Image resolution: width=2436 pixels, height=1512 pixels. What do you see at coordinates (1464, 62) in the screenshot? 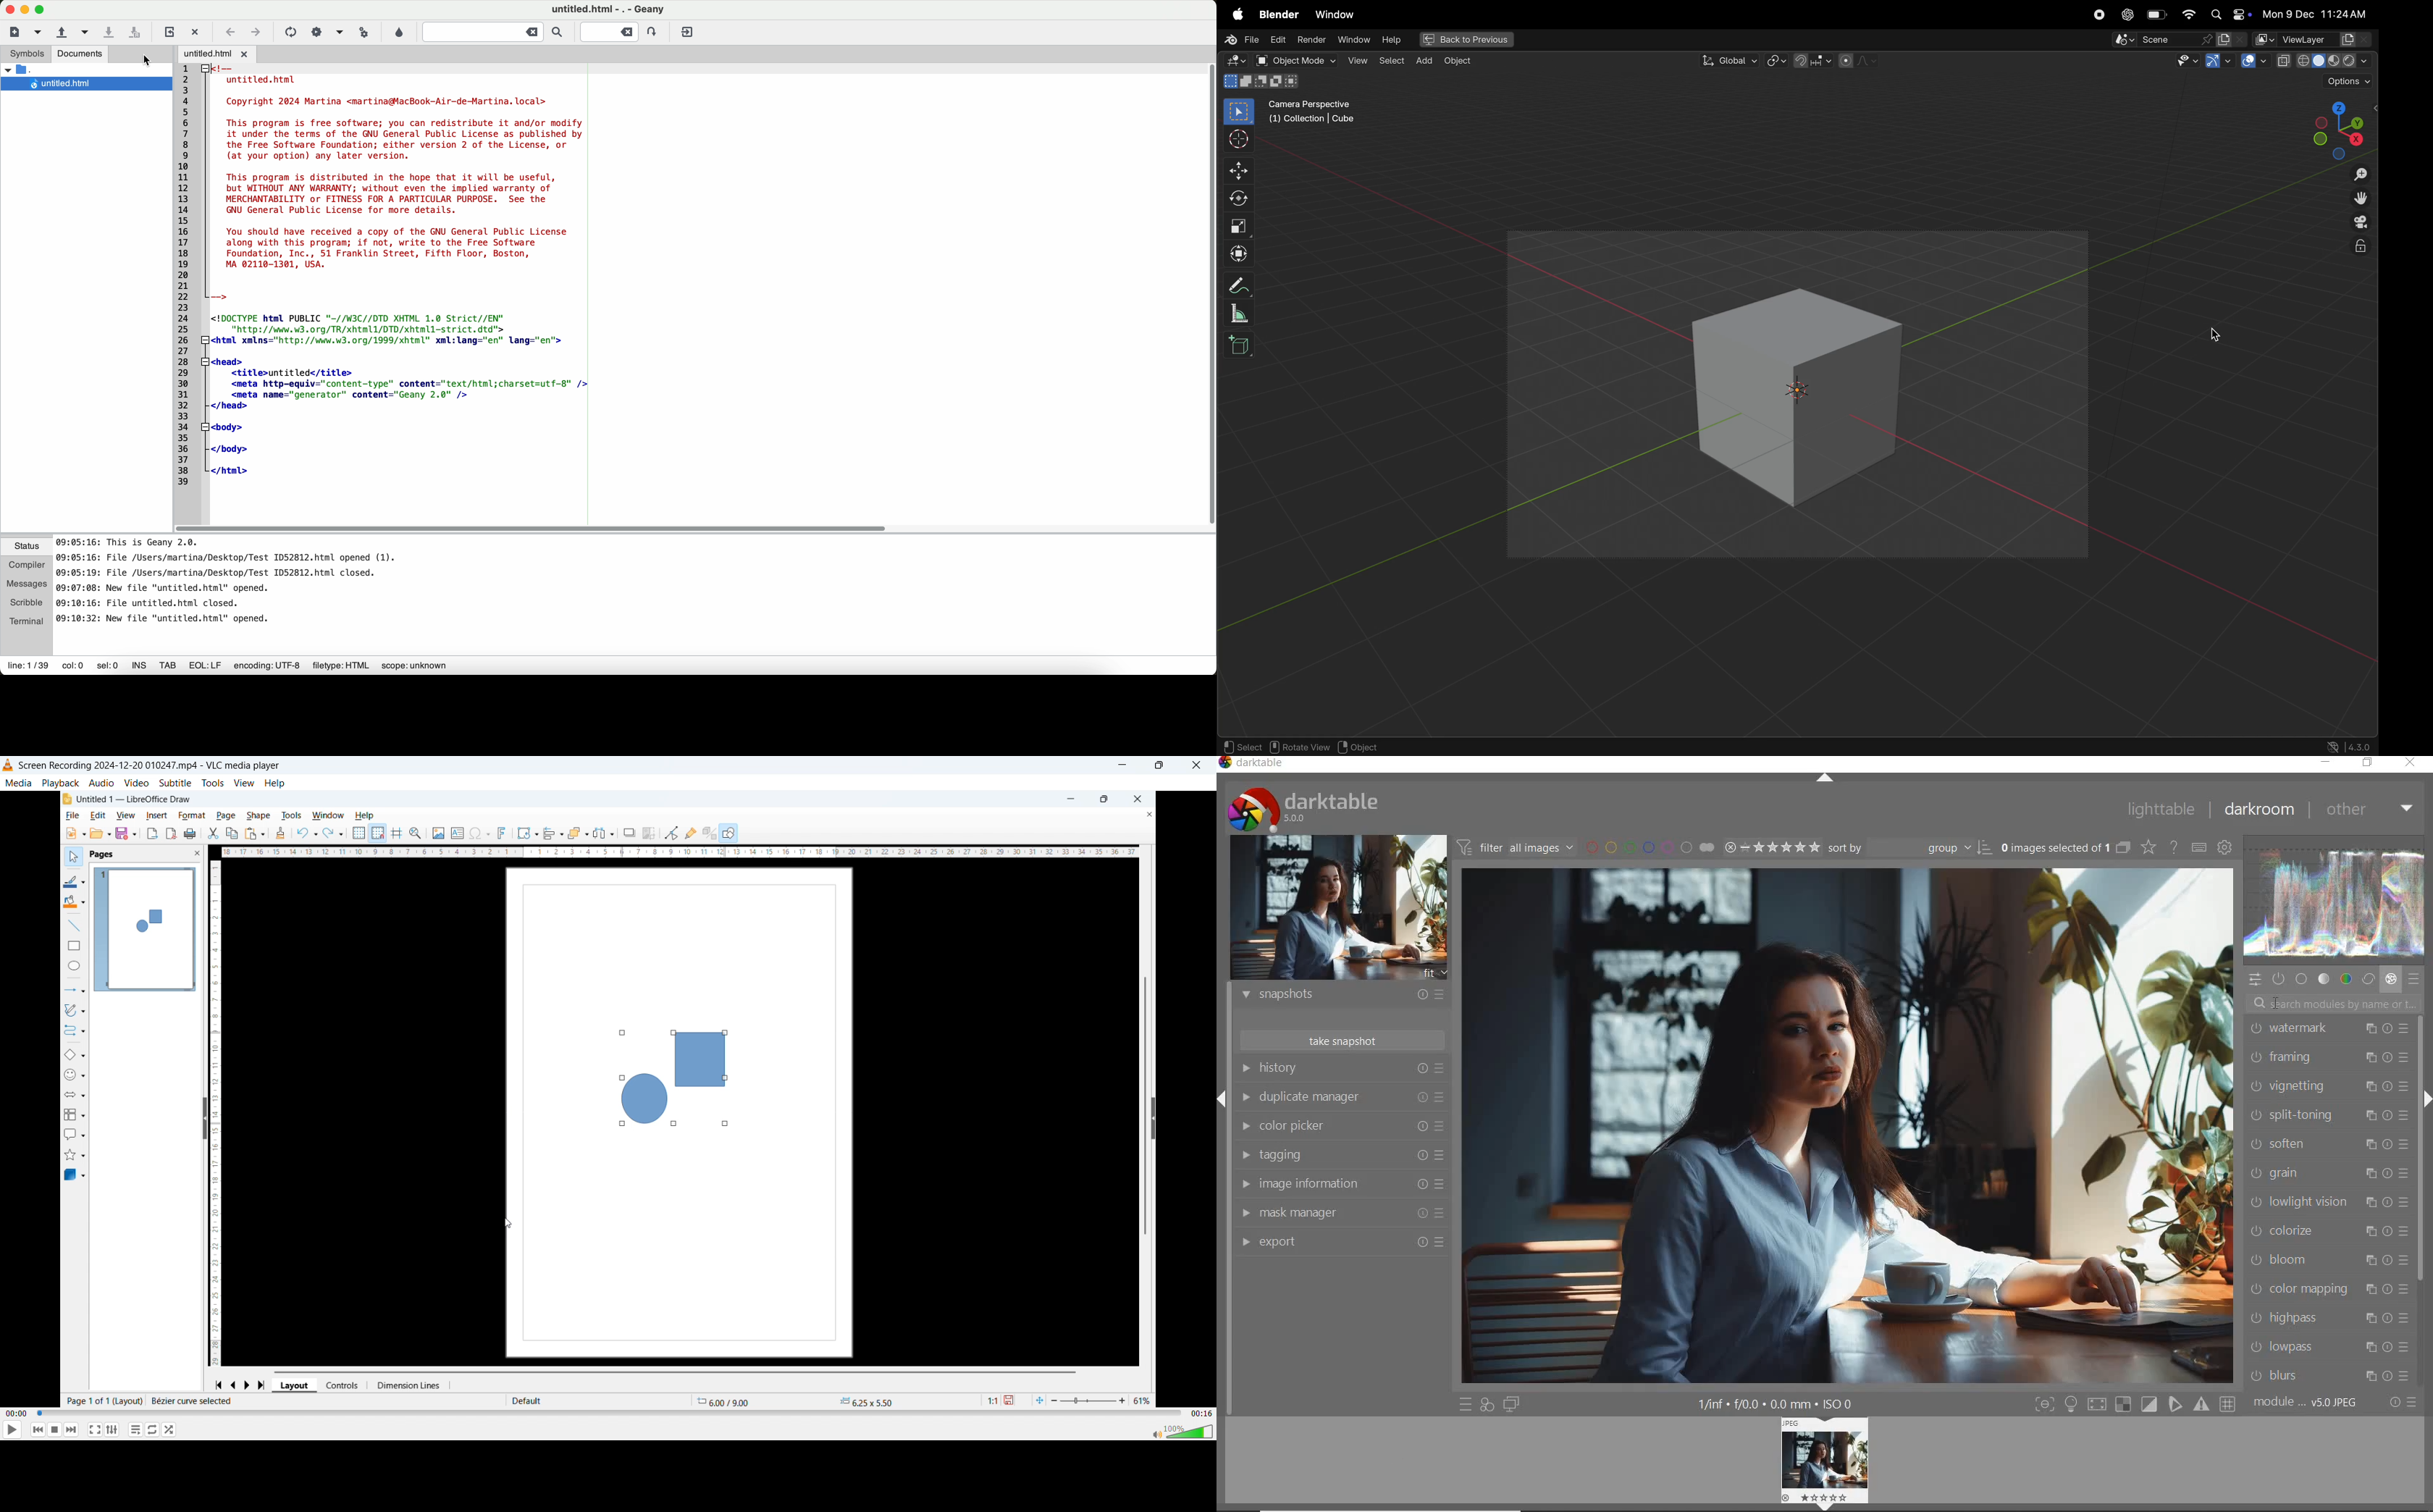
I see `objects` at bounding box center [1464, 62].